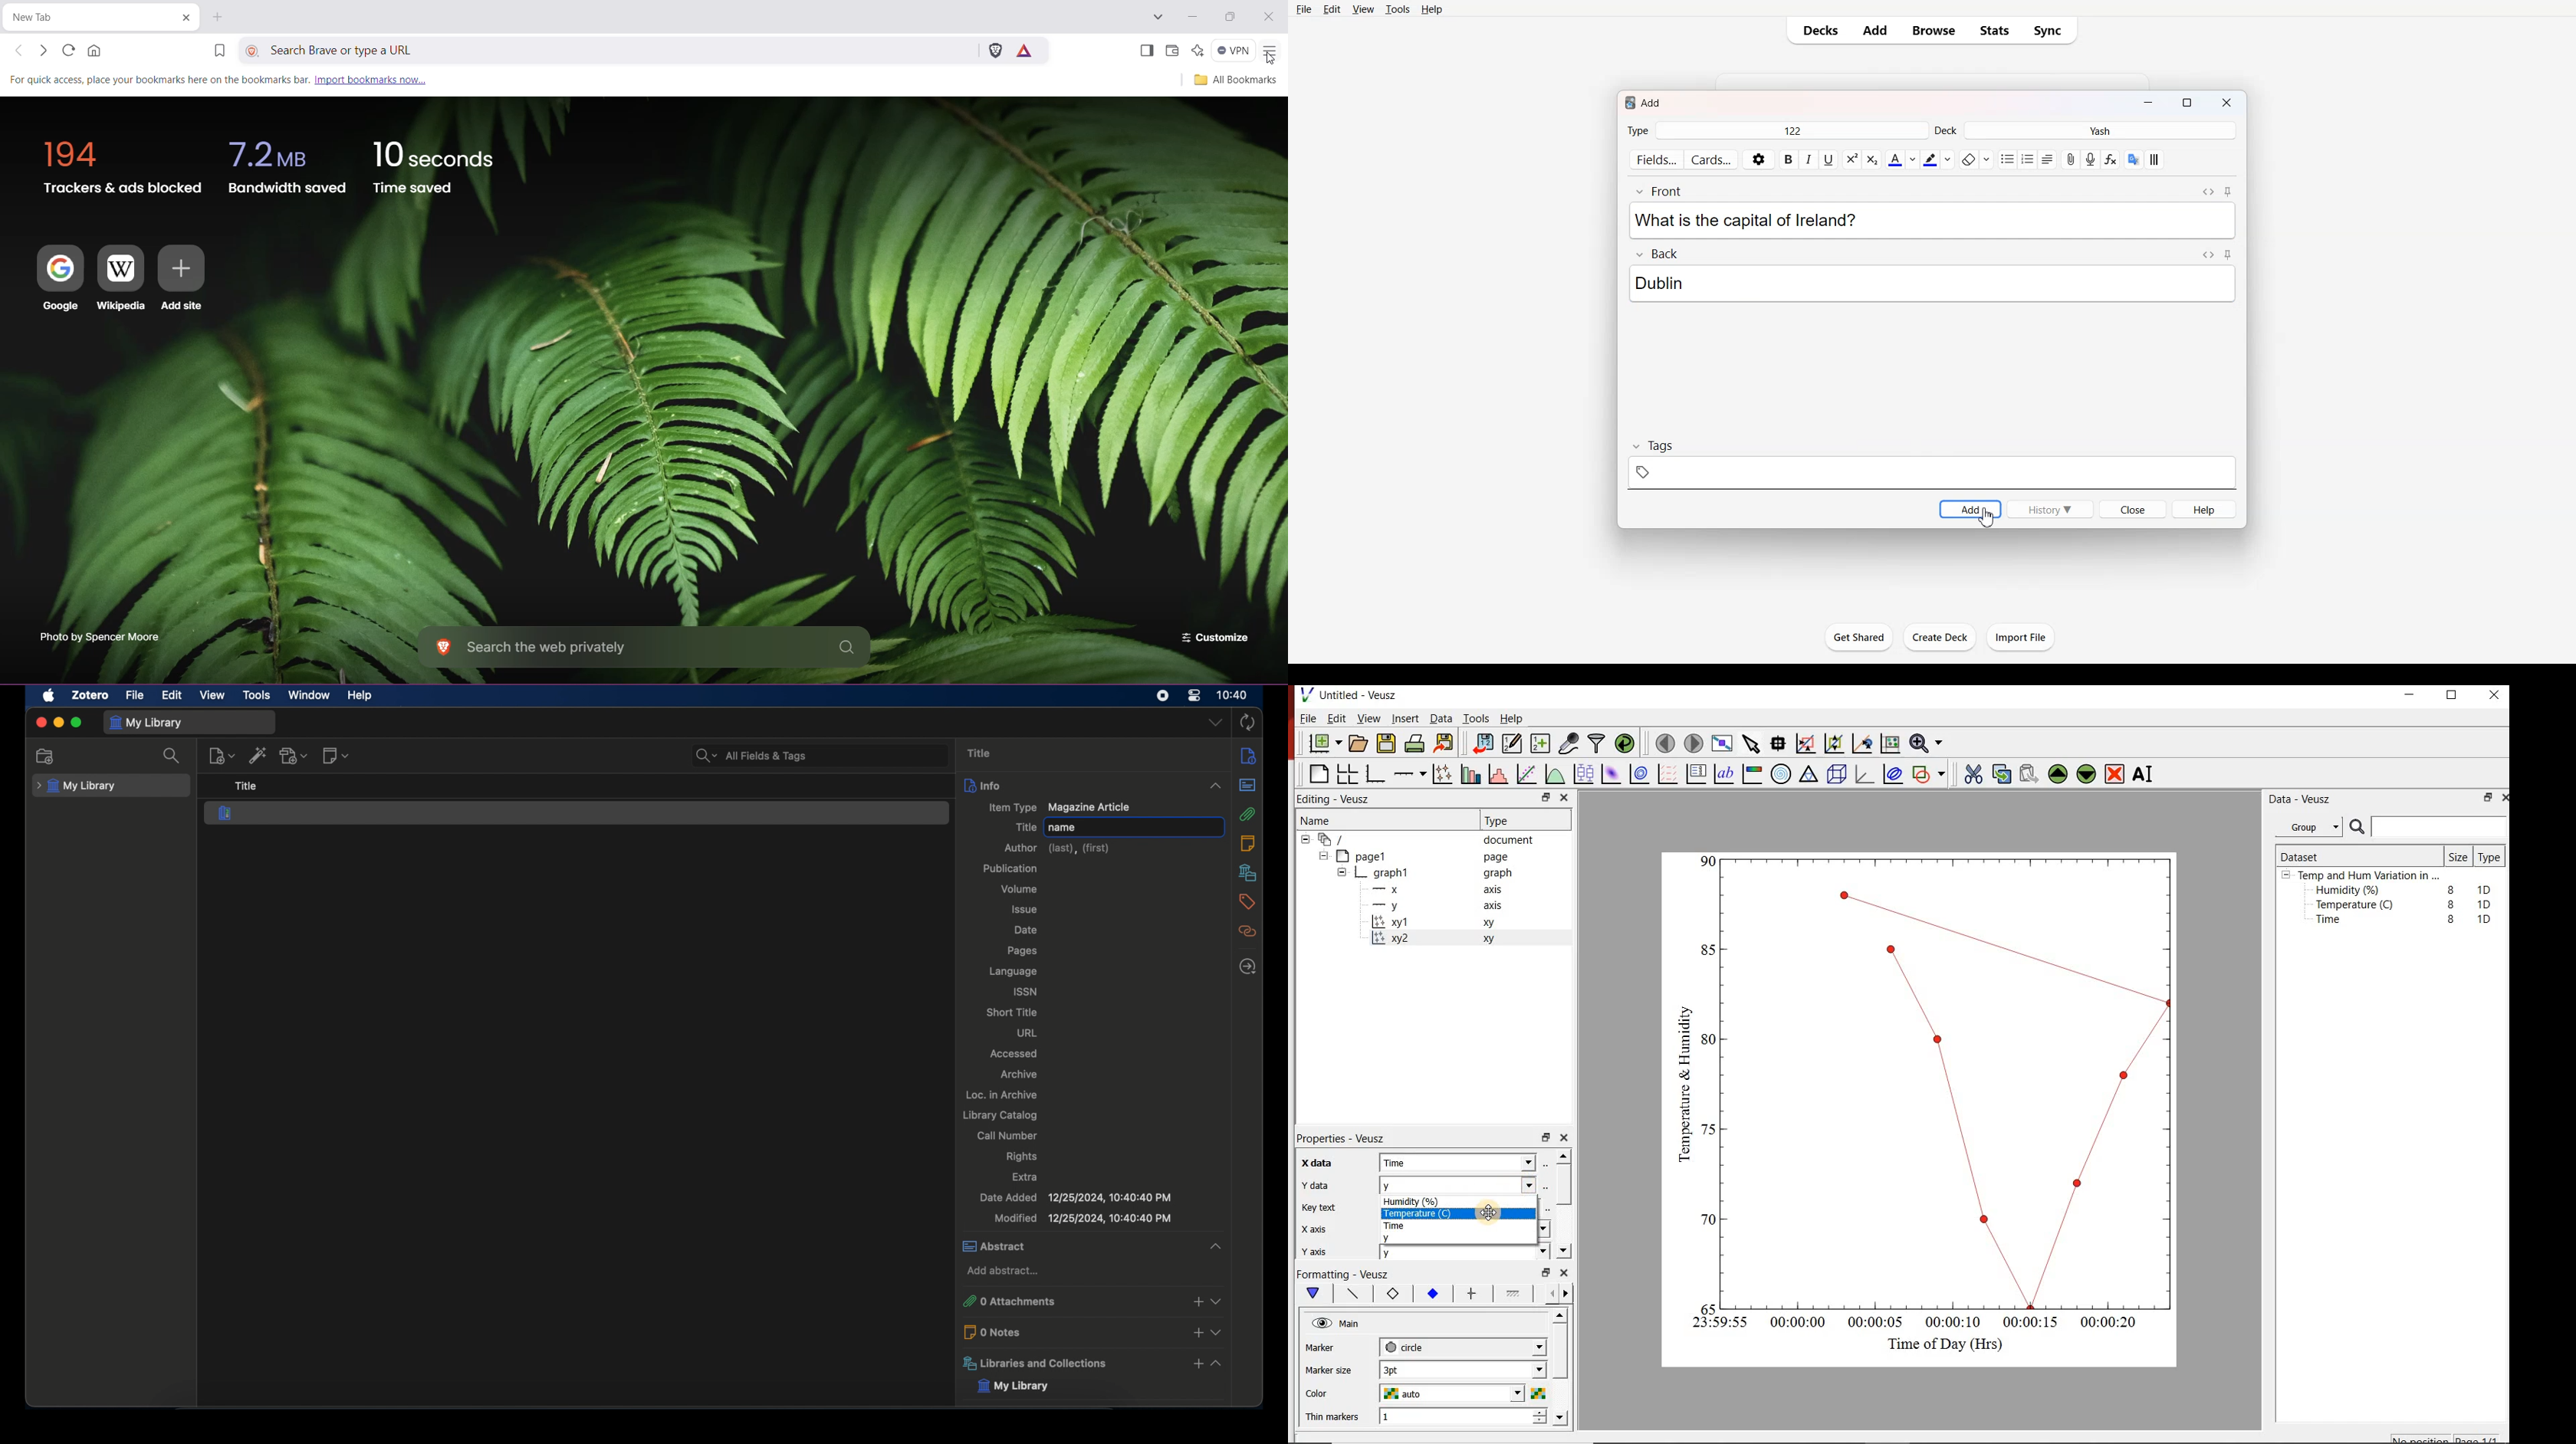  Describe the element at coordinates (2229, 104) in the screenshot. I see `Close` at that location.